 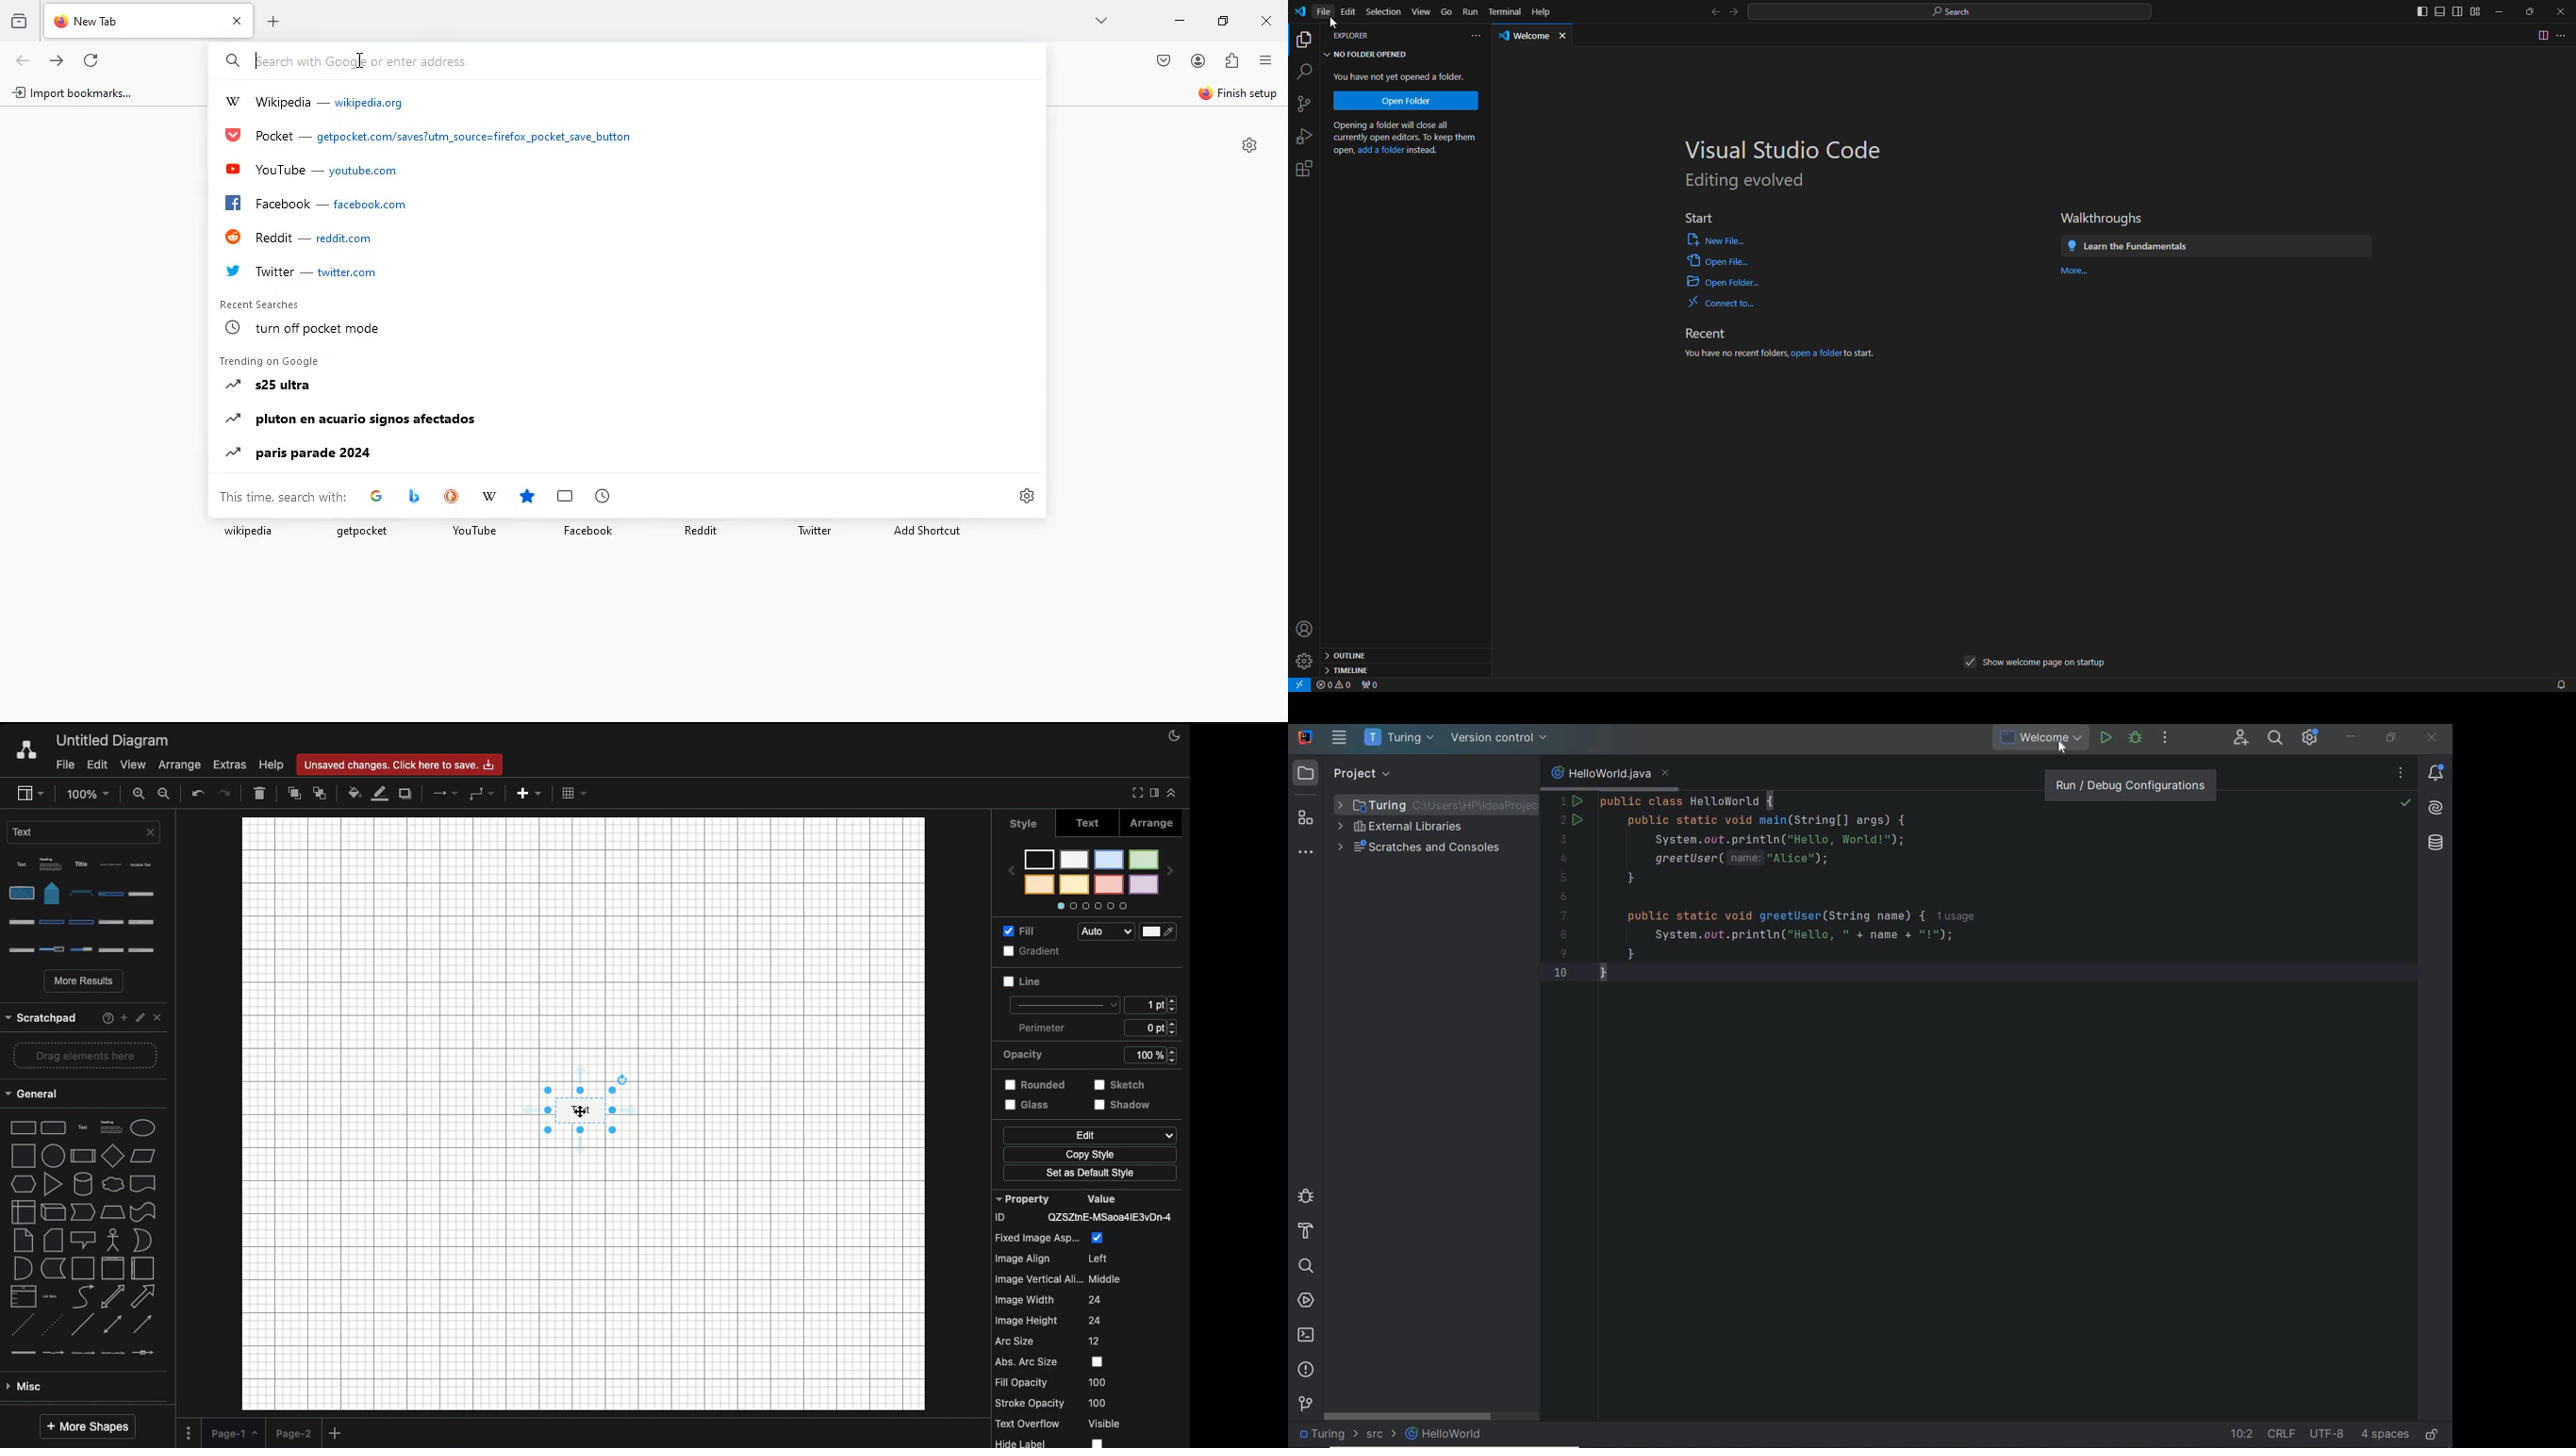 I want to click on W Wikipedia — wikipedia.org, so click(x=318, y=102).